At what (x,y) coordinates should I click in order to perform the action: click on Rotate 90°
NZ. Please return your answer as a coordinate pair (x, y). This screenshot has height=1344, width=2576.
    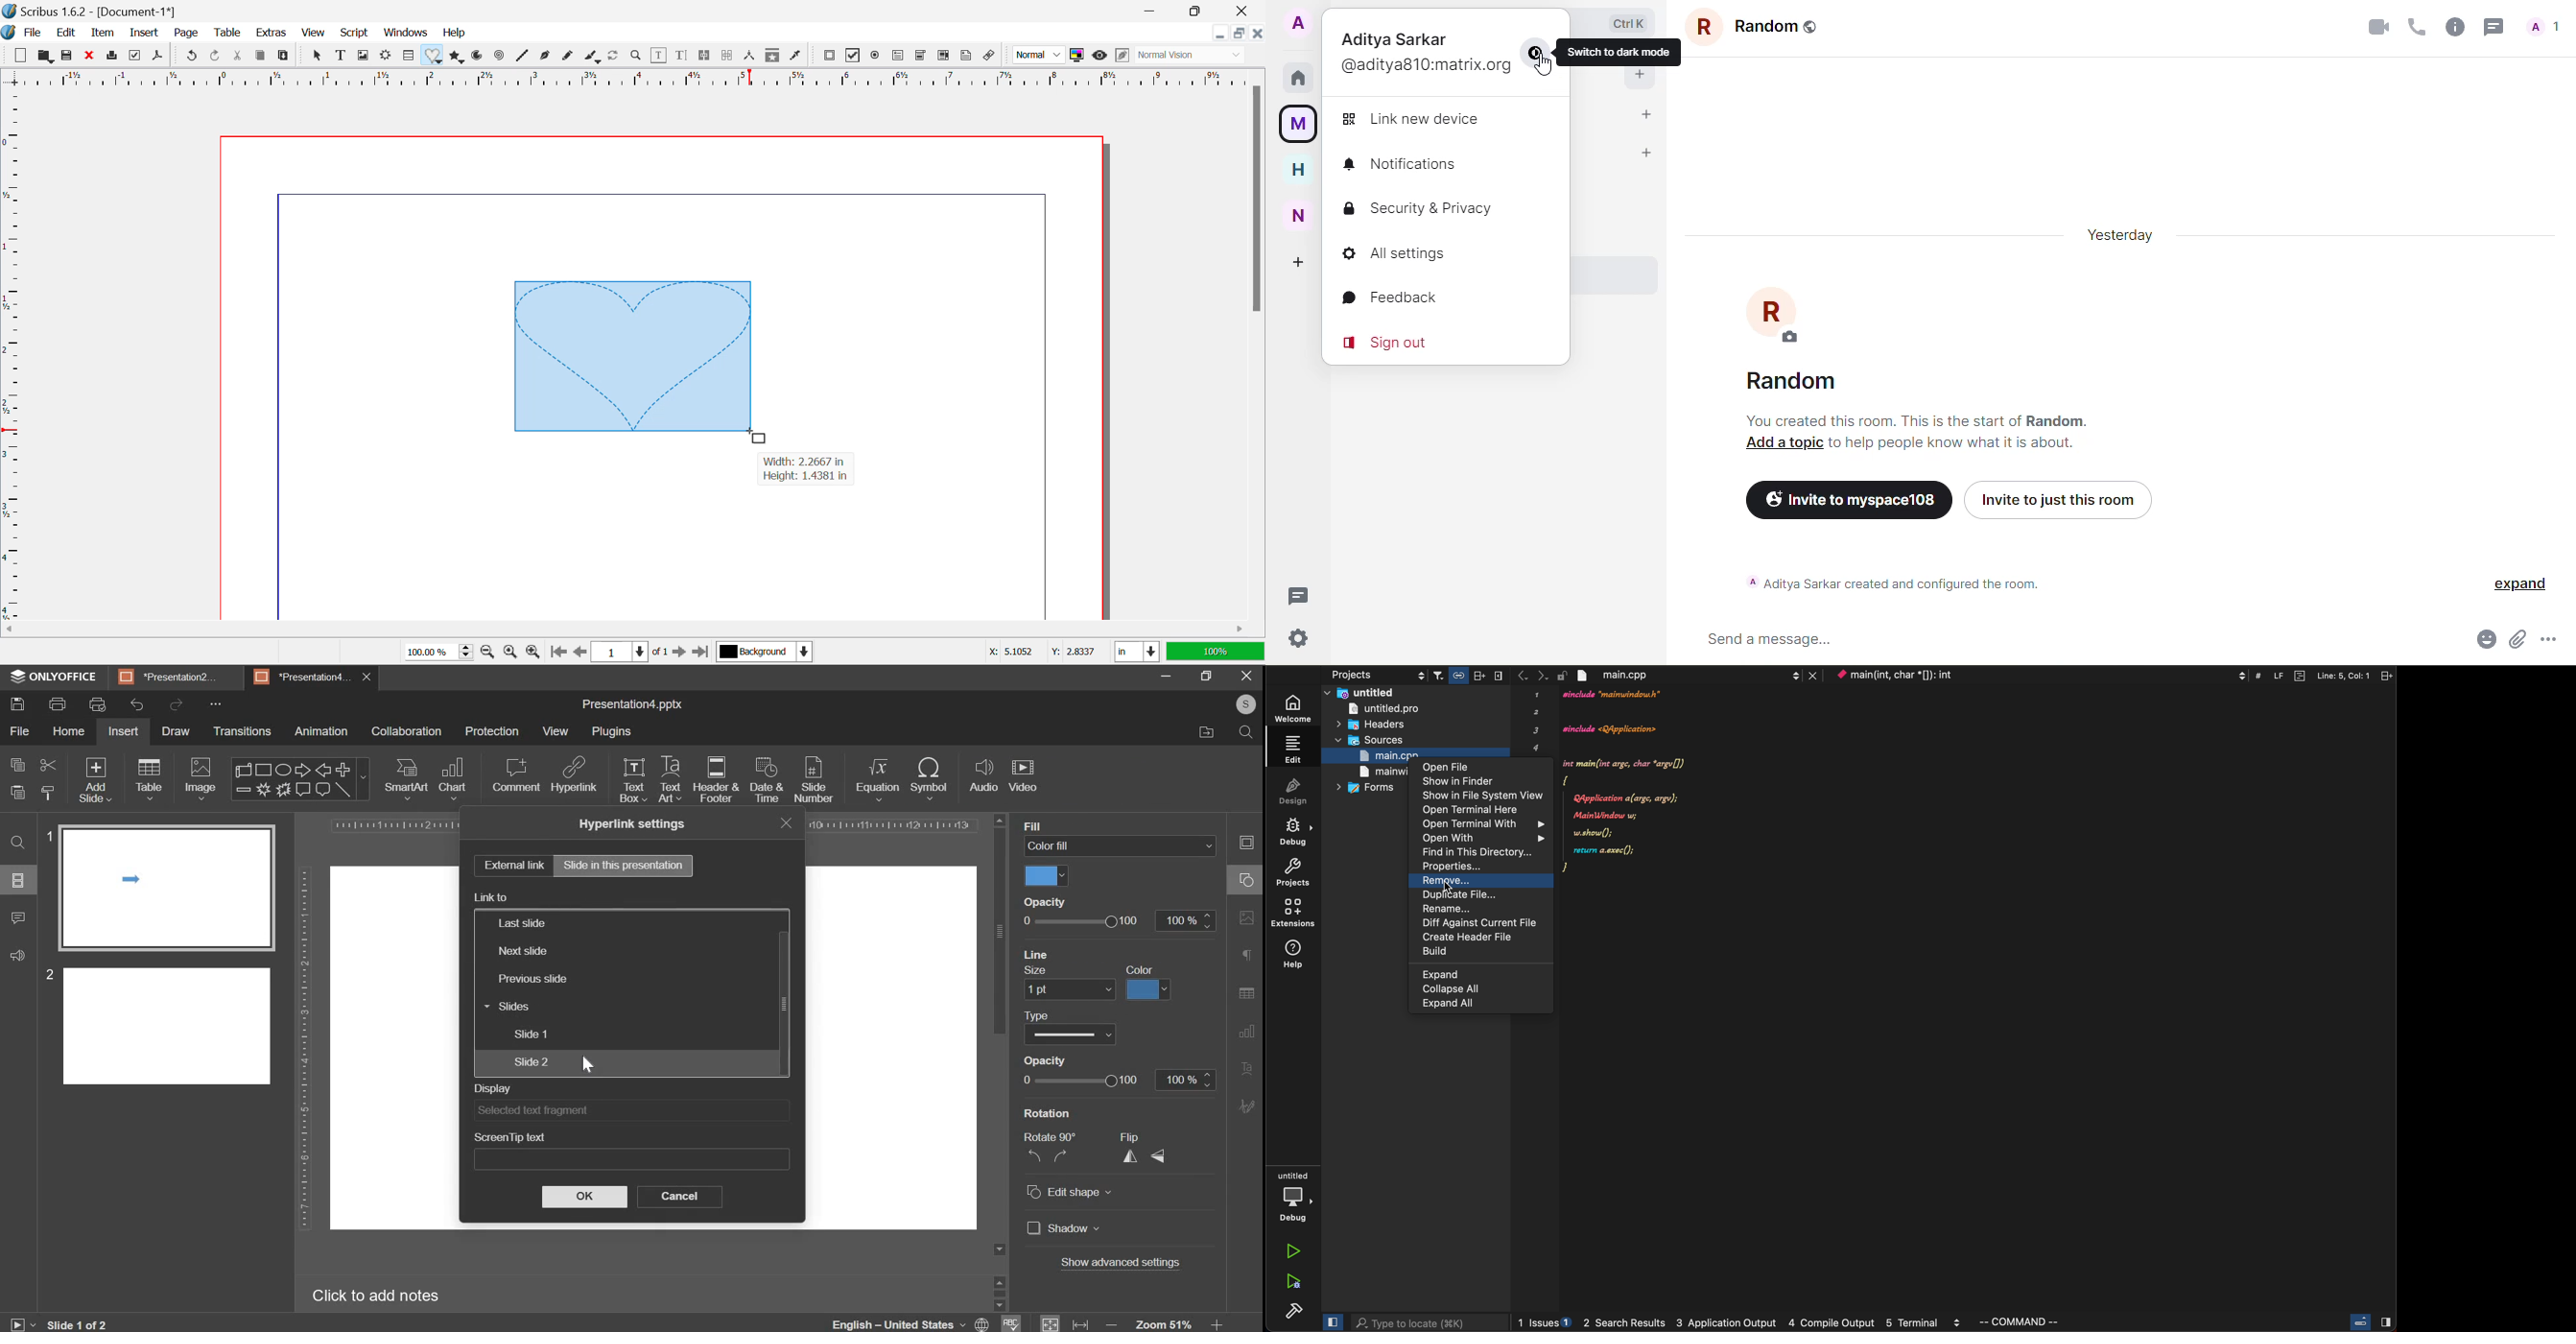
    Looking at the image, I should click on (1047, 1150).